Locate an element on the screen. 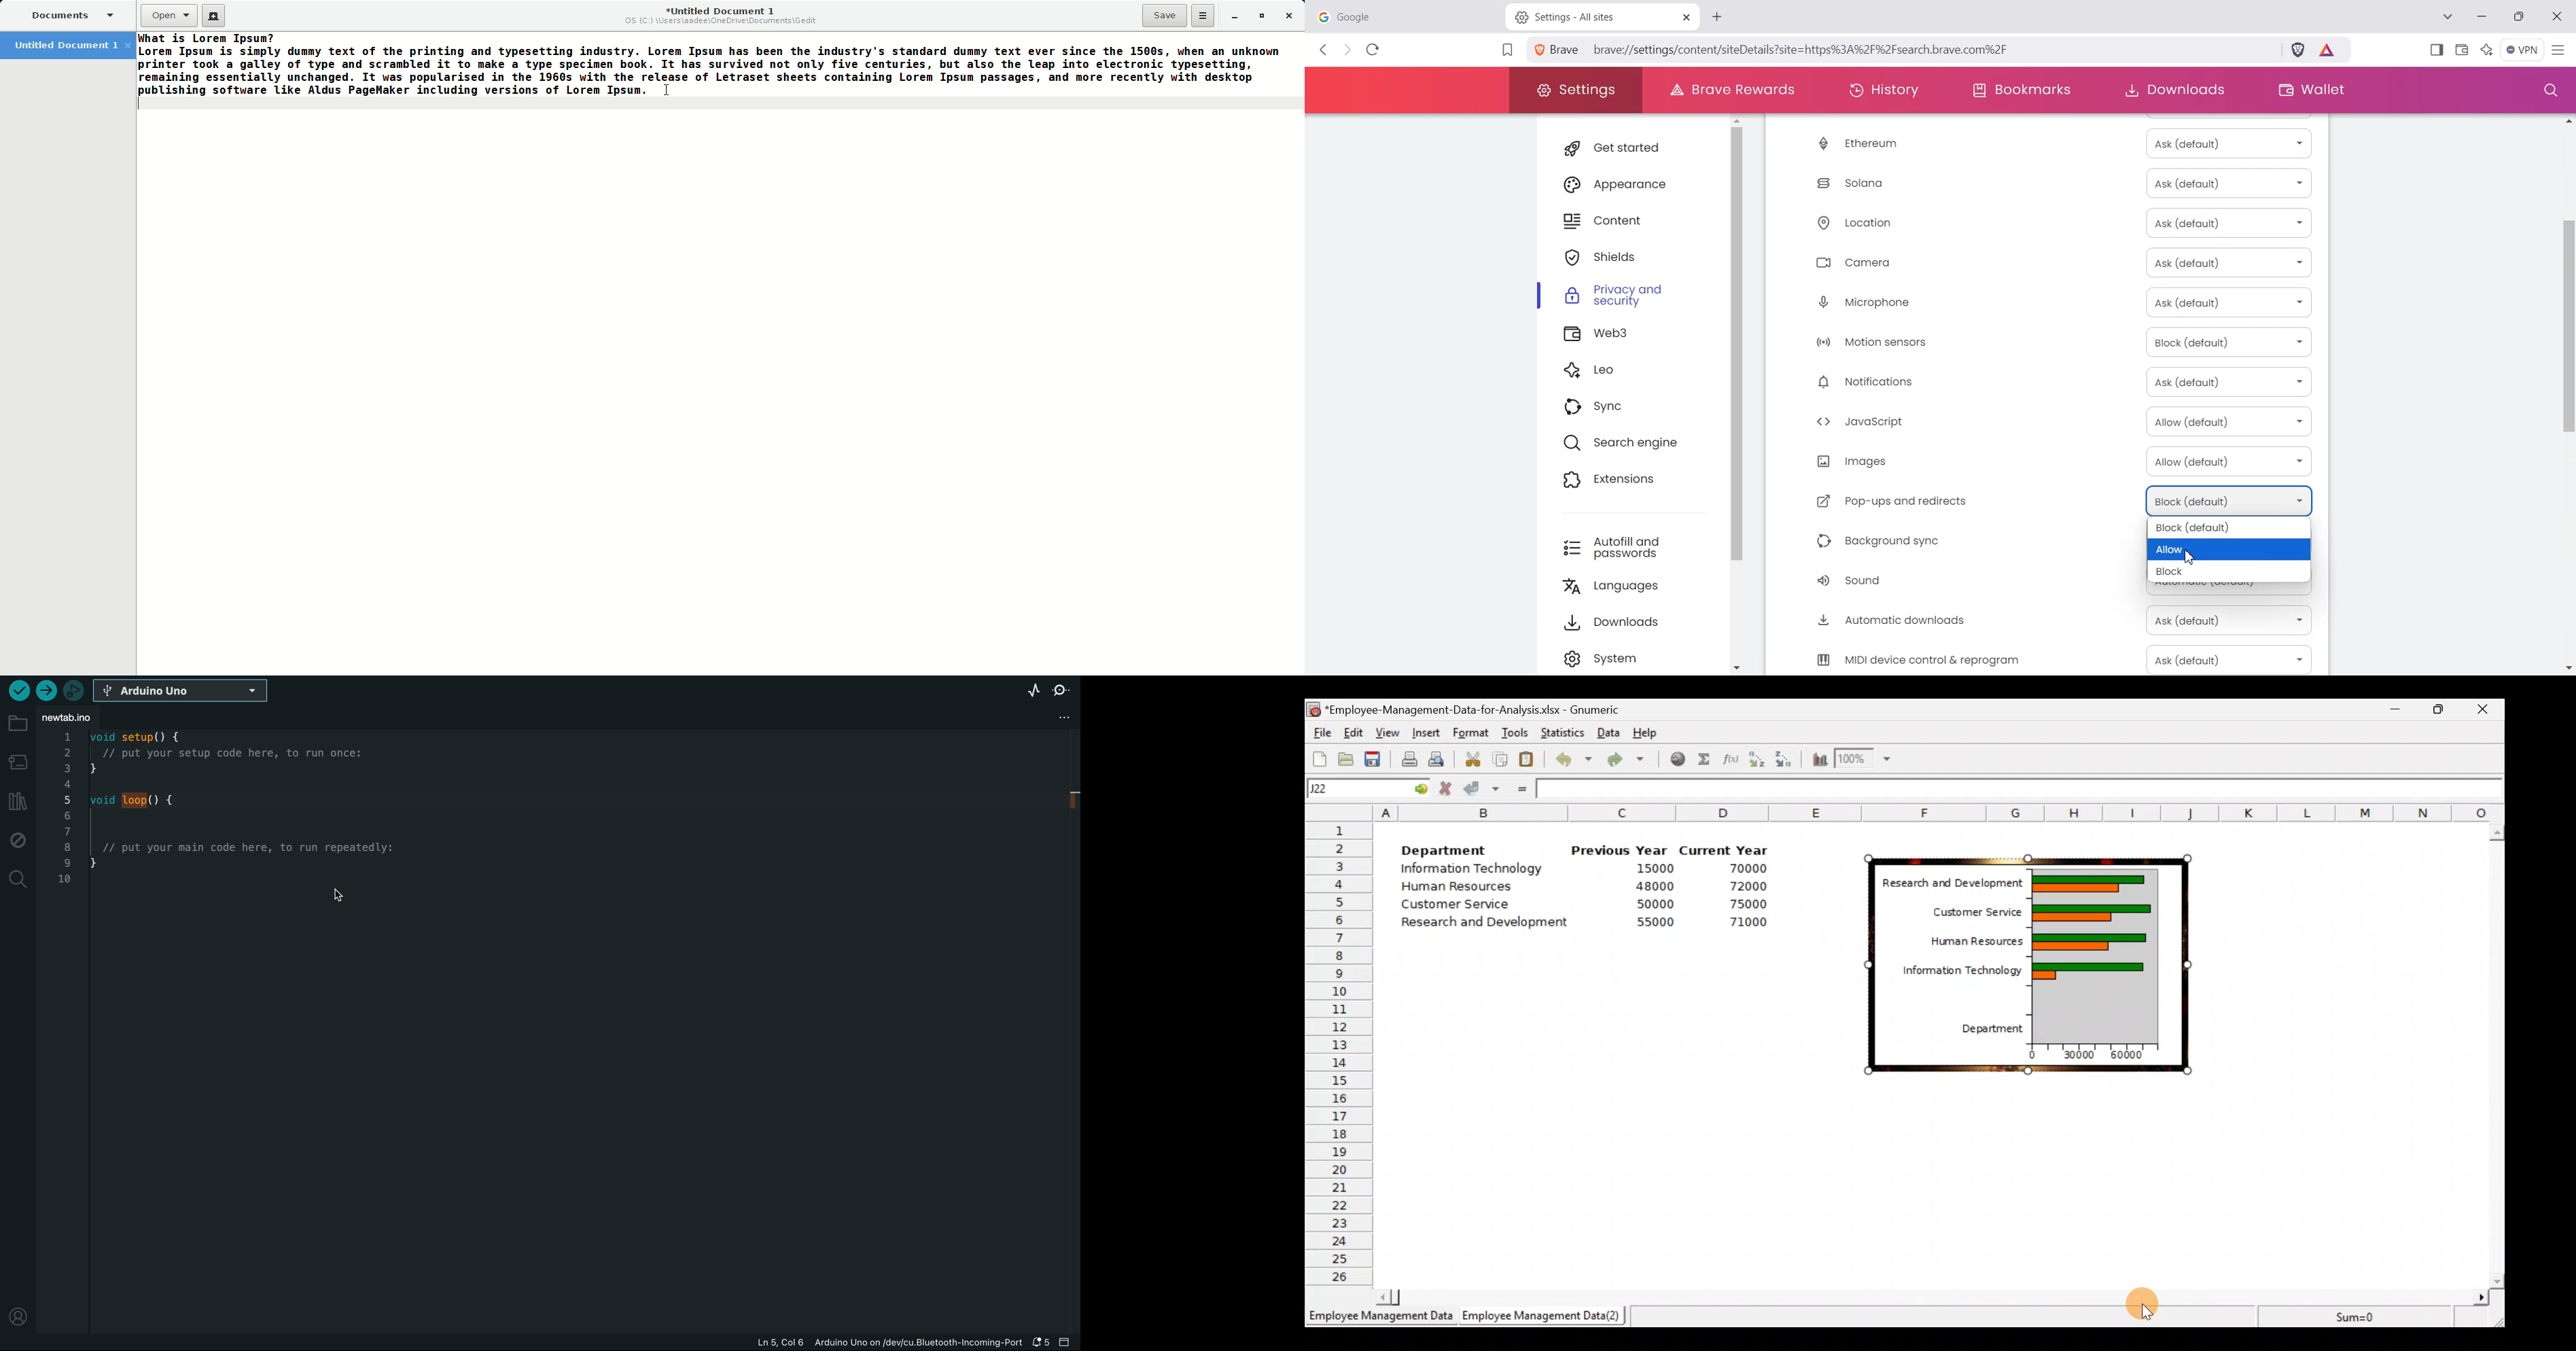 This screenshot has height=1372, width=2576. Maximize is located at coordinates (2441, 709).